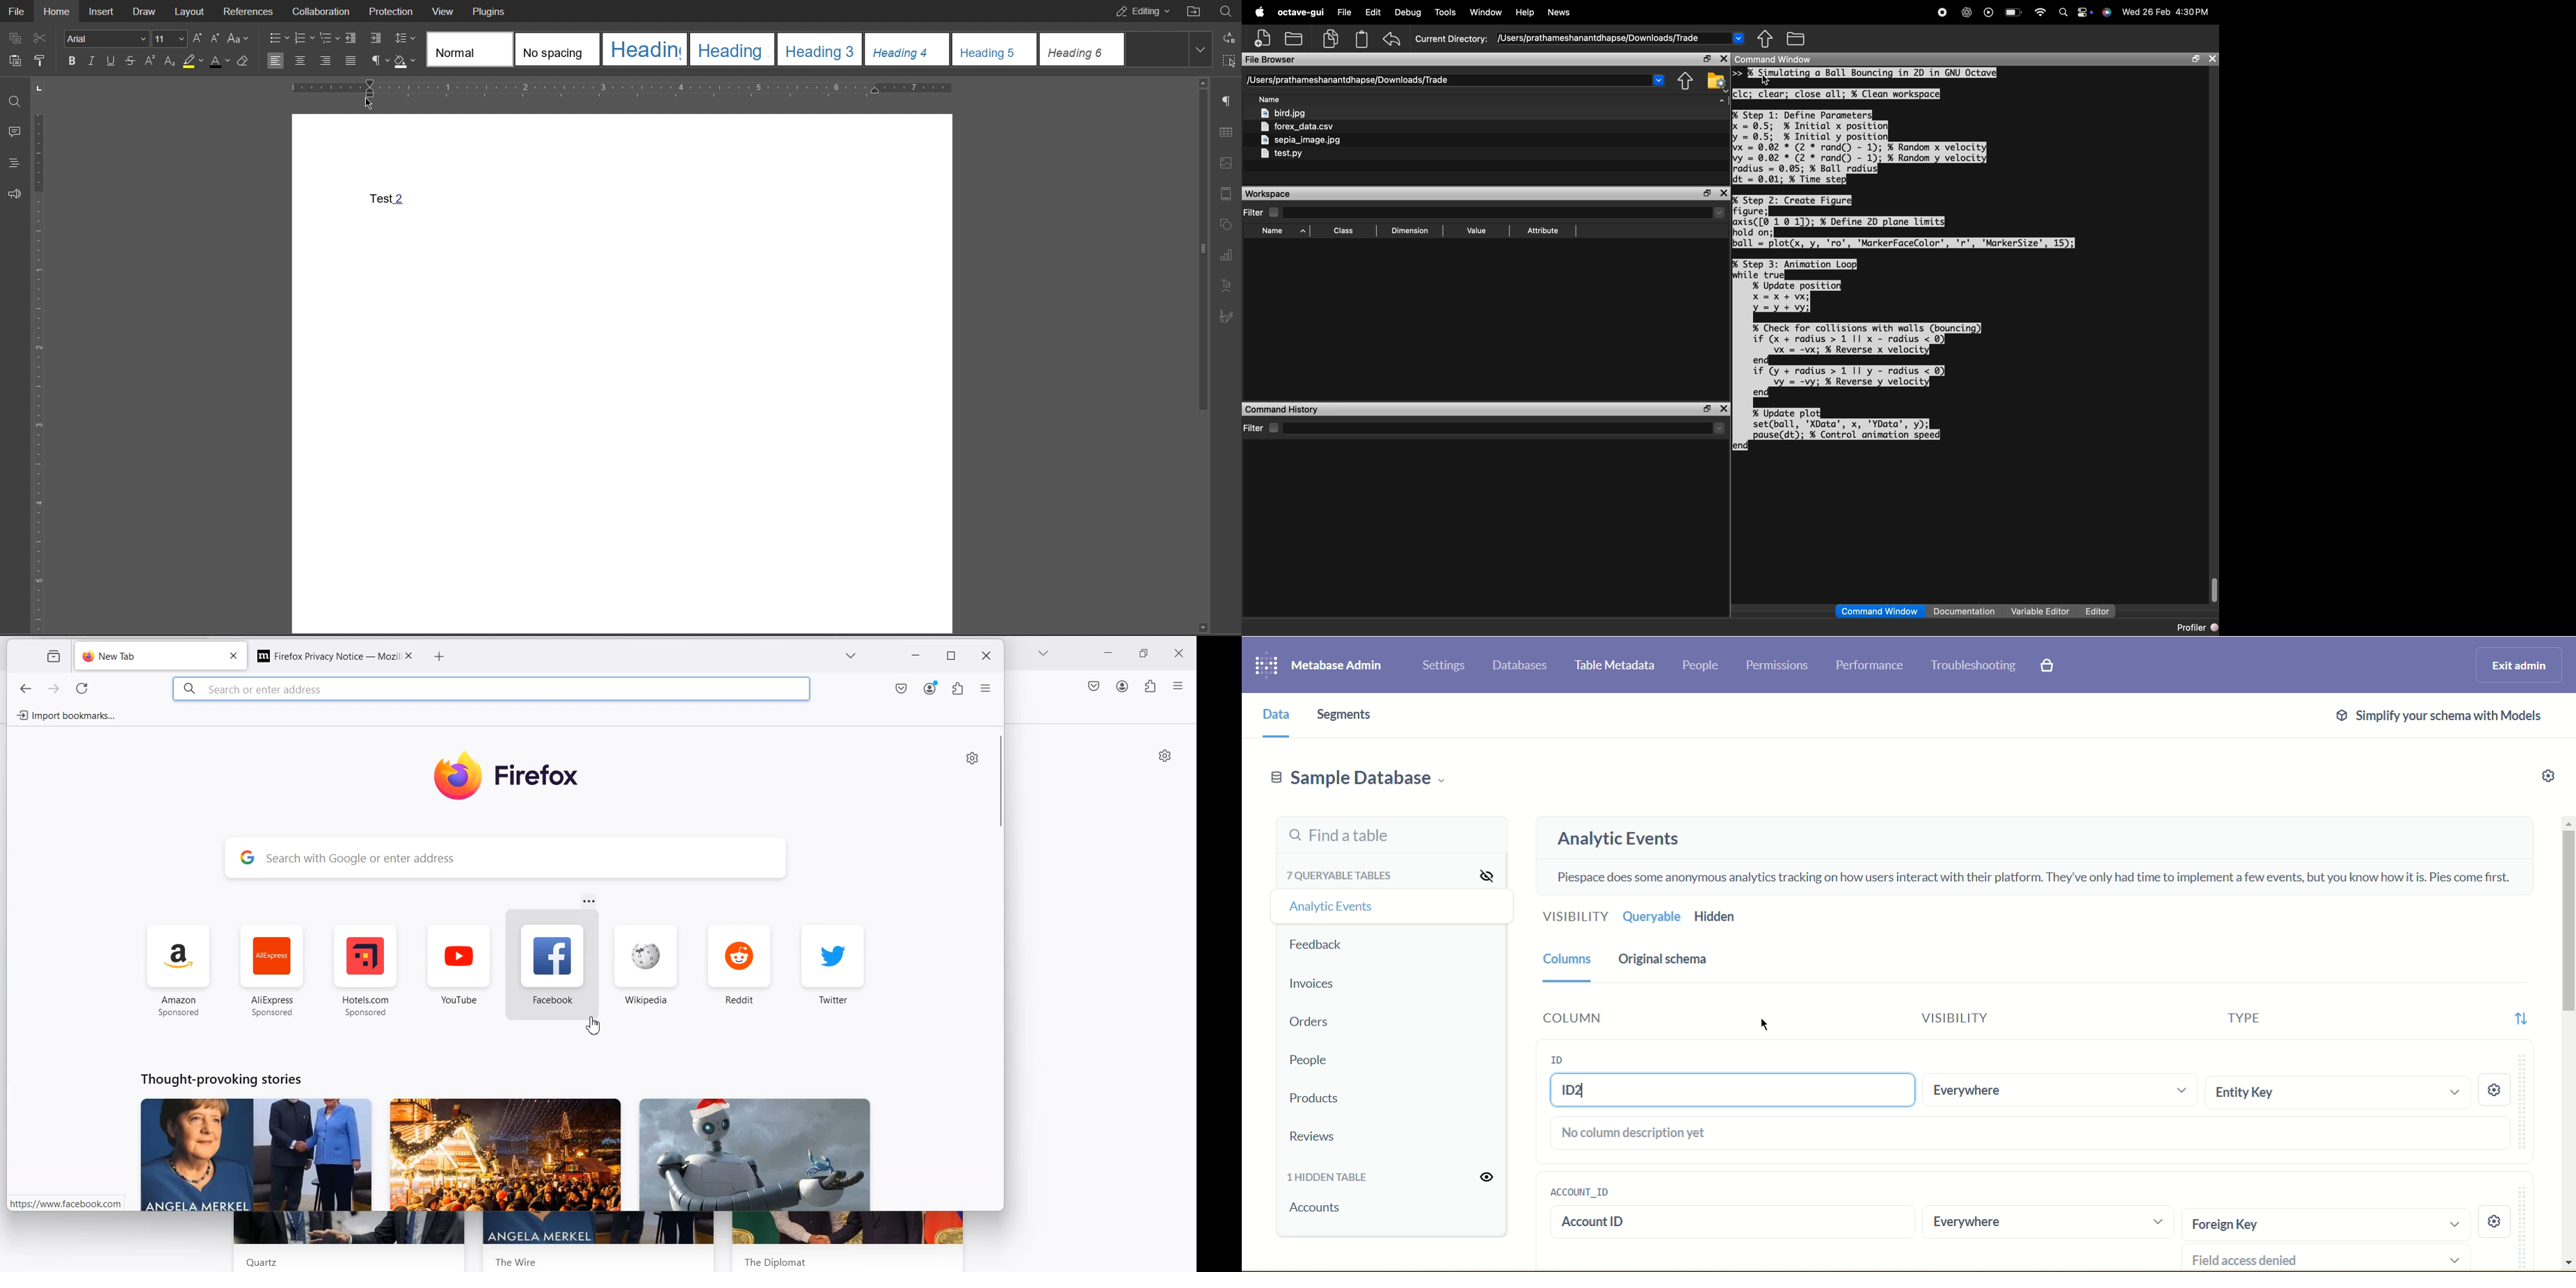  I want to click on Heading, so click(13, 163).